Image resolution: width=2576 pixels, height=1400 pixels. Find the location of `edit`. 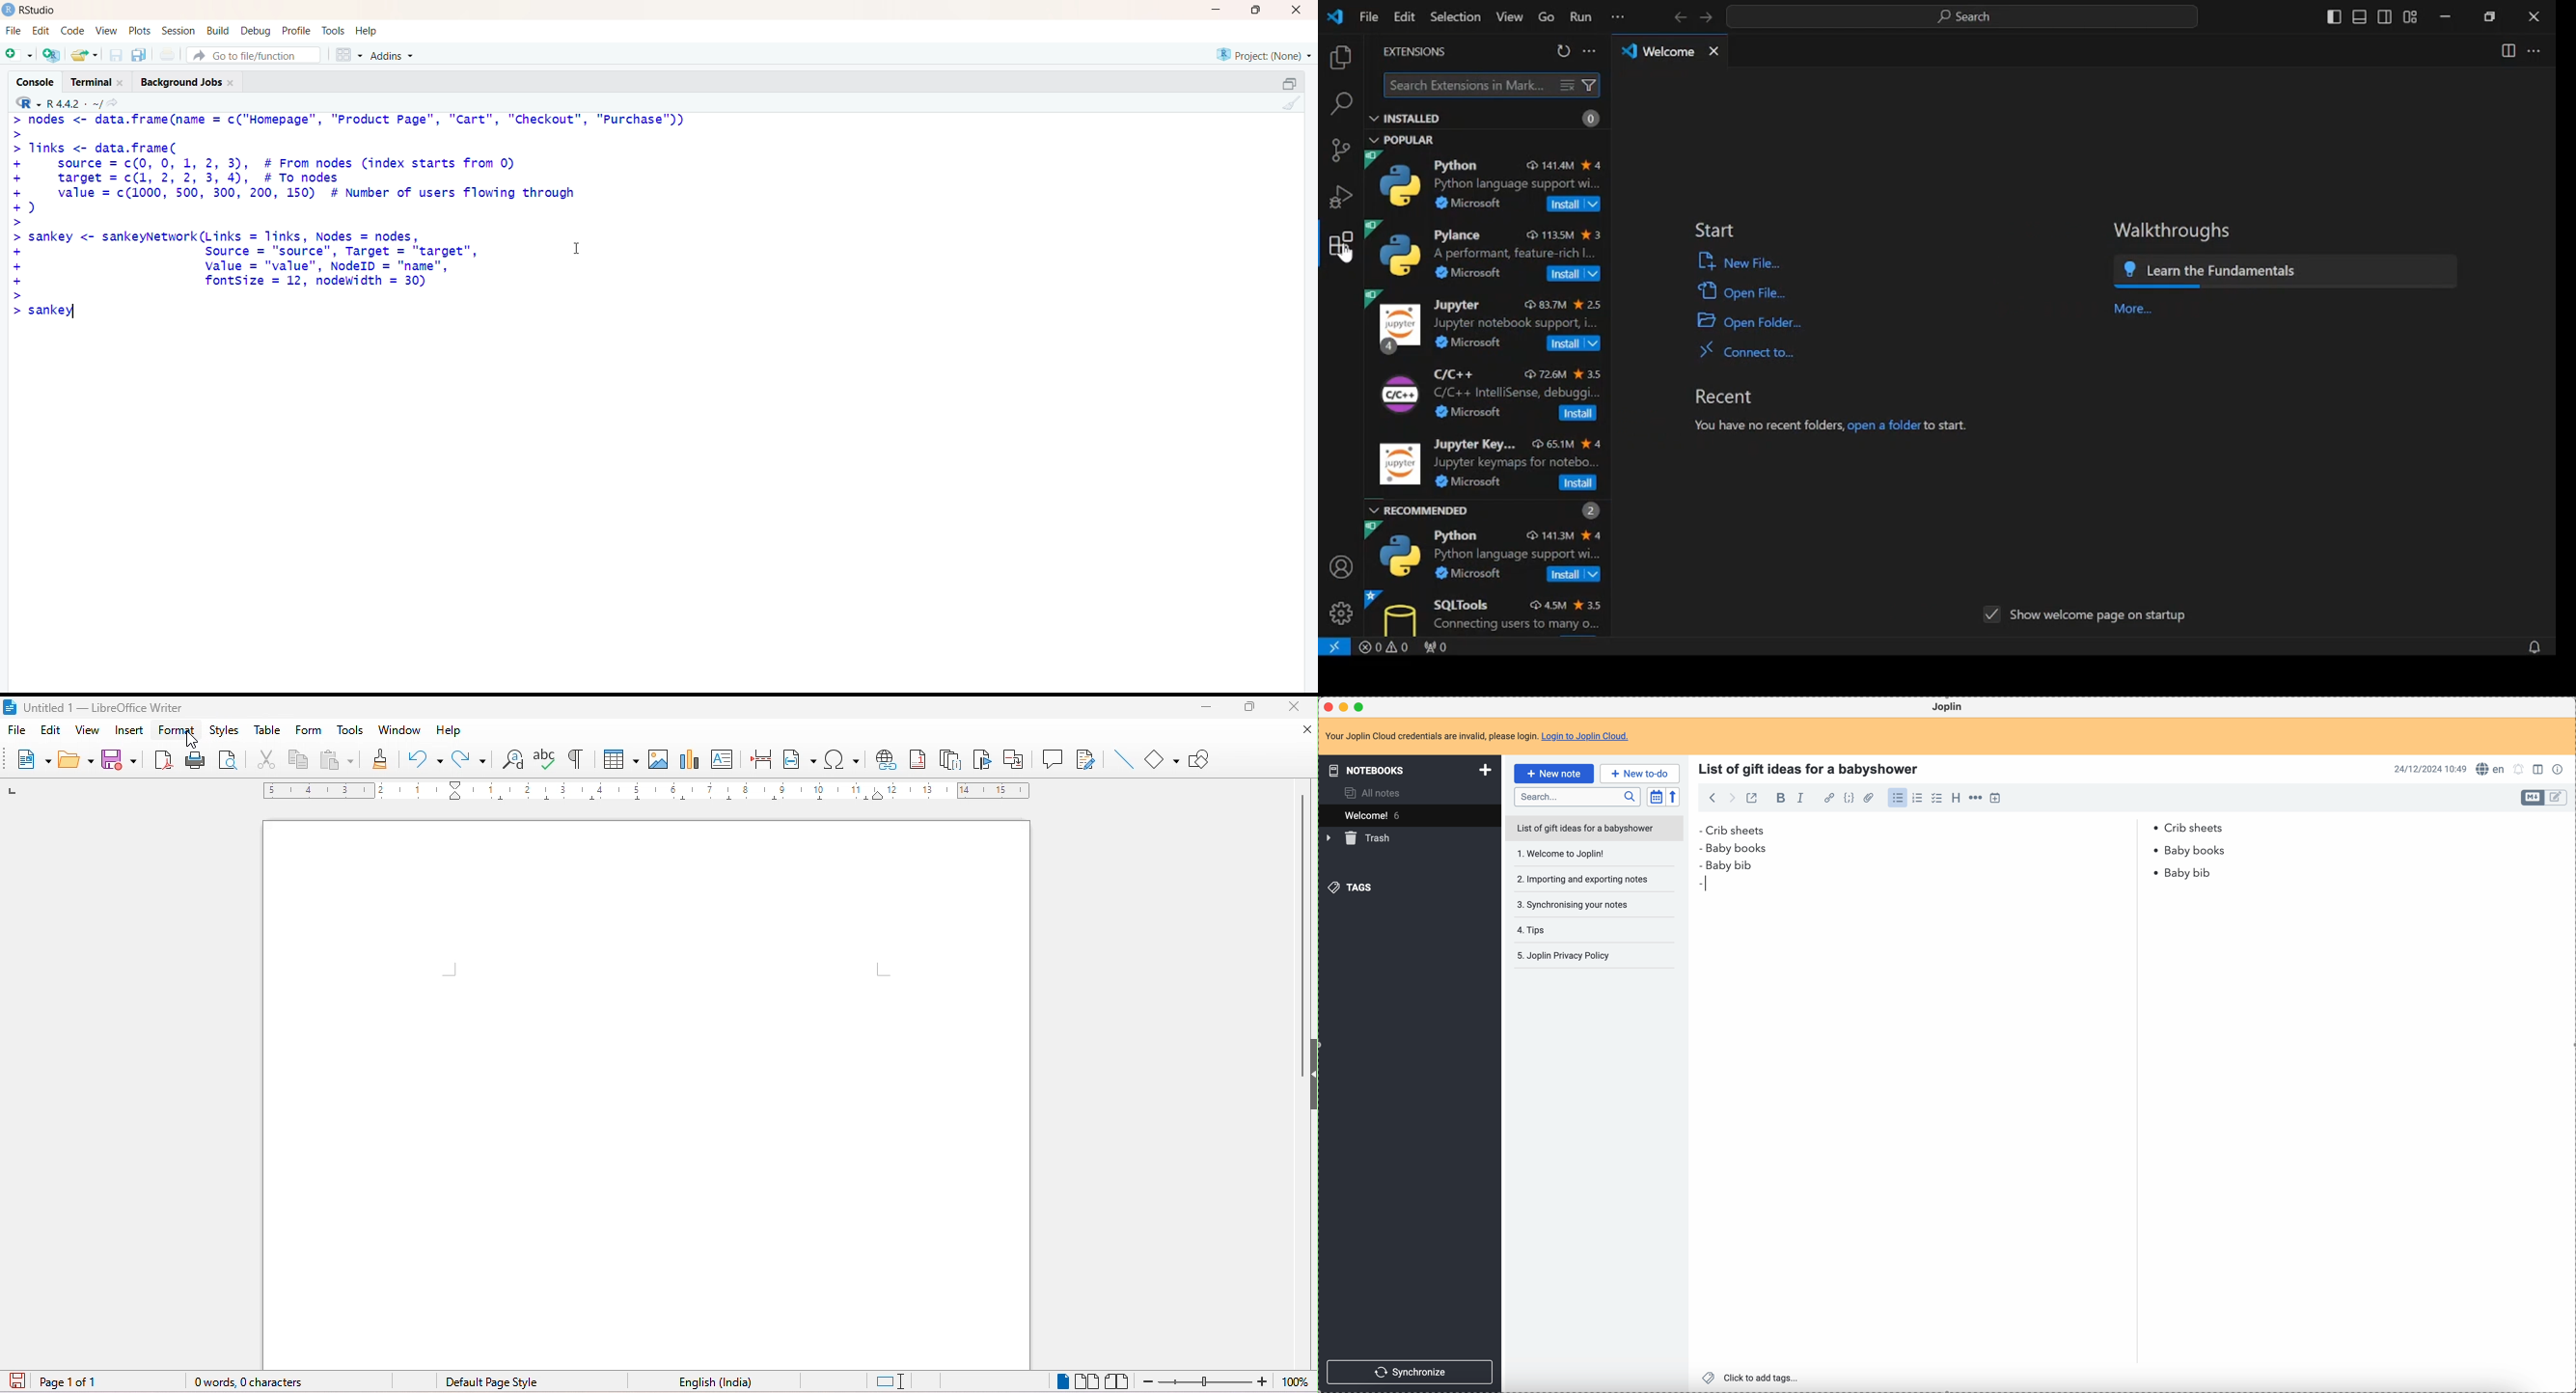

edit is located at coordinates (40, 31).